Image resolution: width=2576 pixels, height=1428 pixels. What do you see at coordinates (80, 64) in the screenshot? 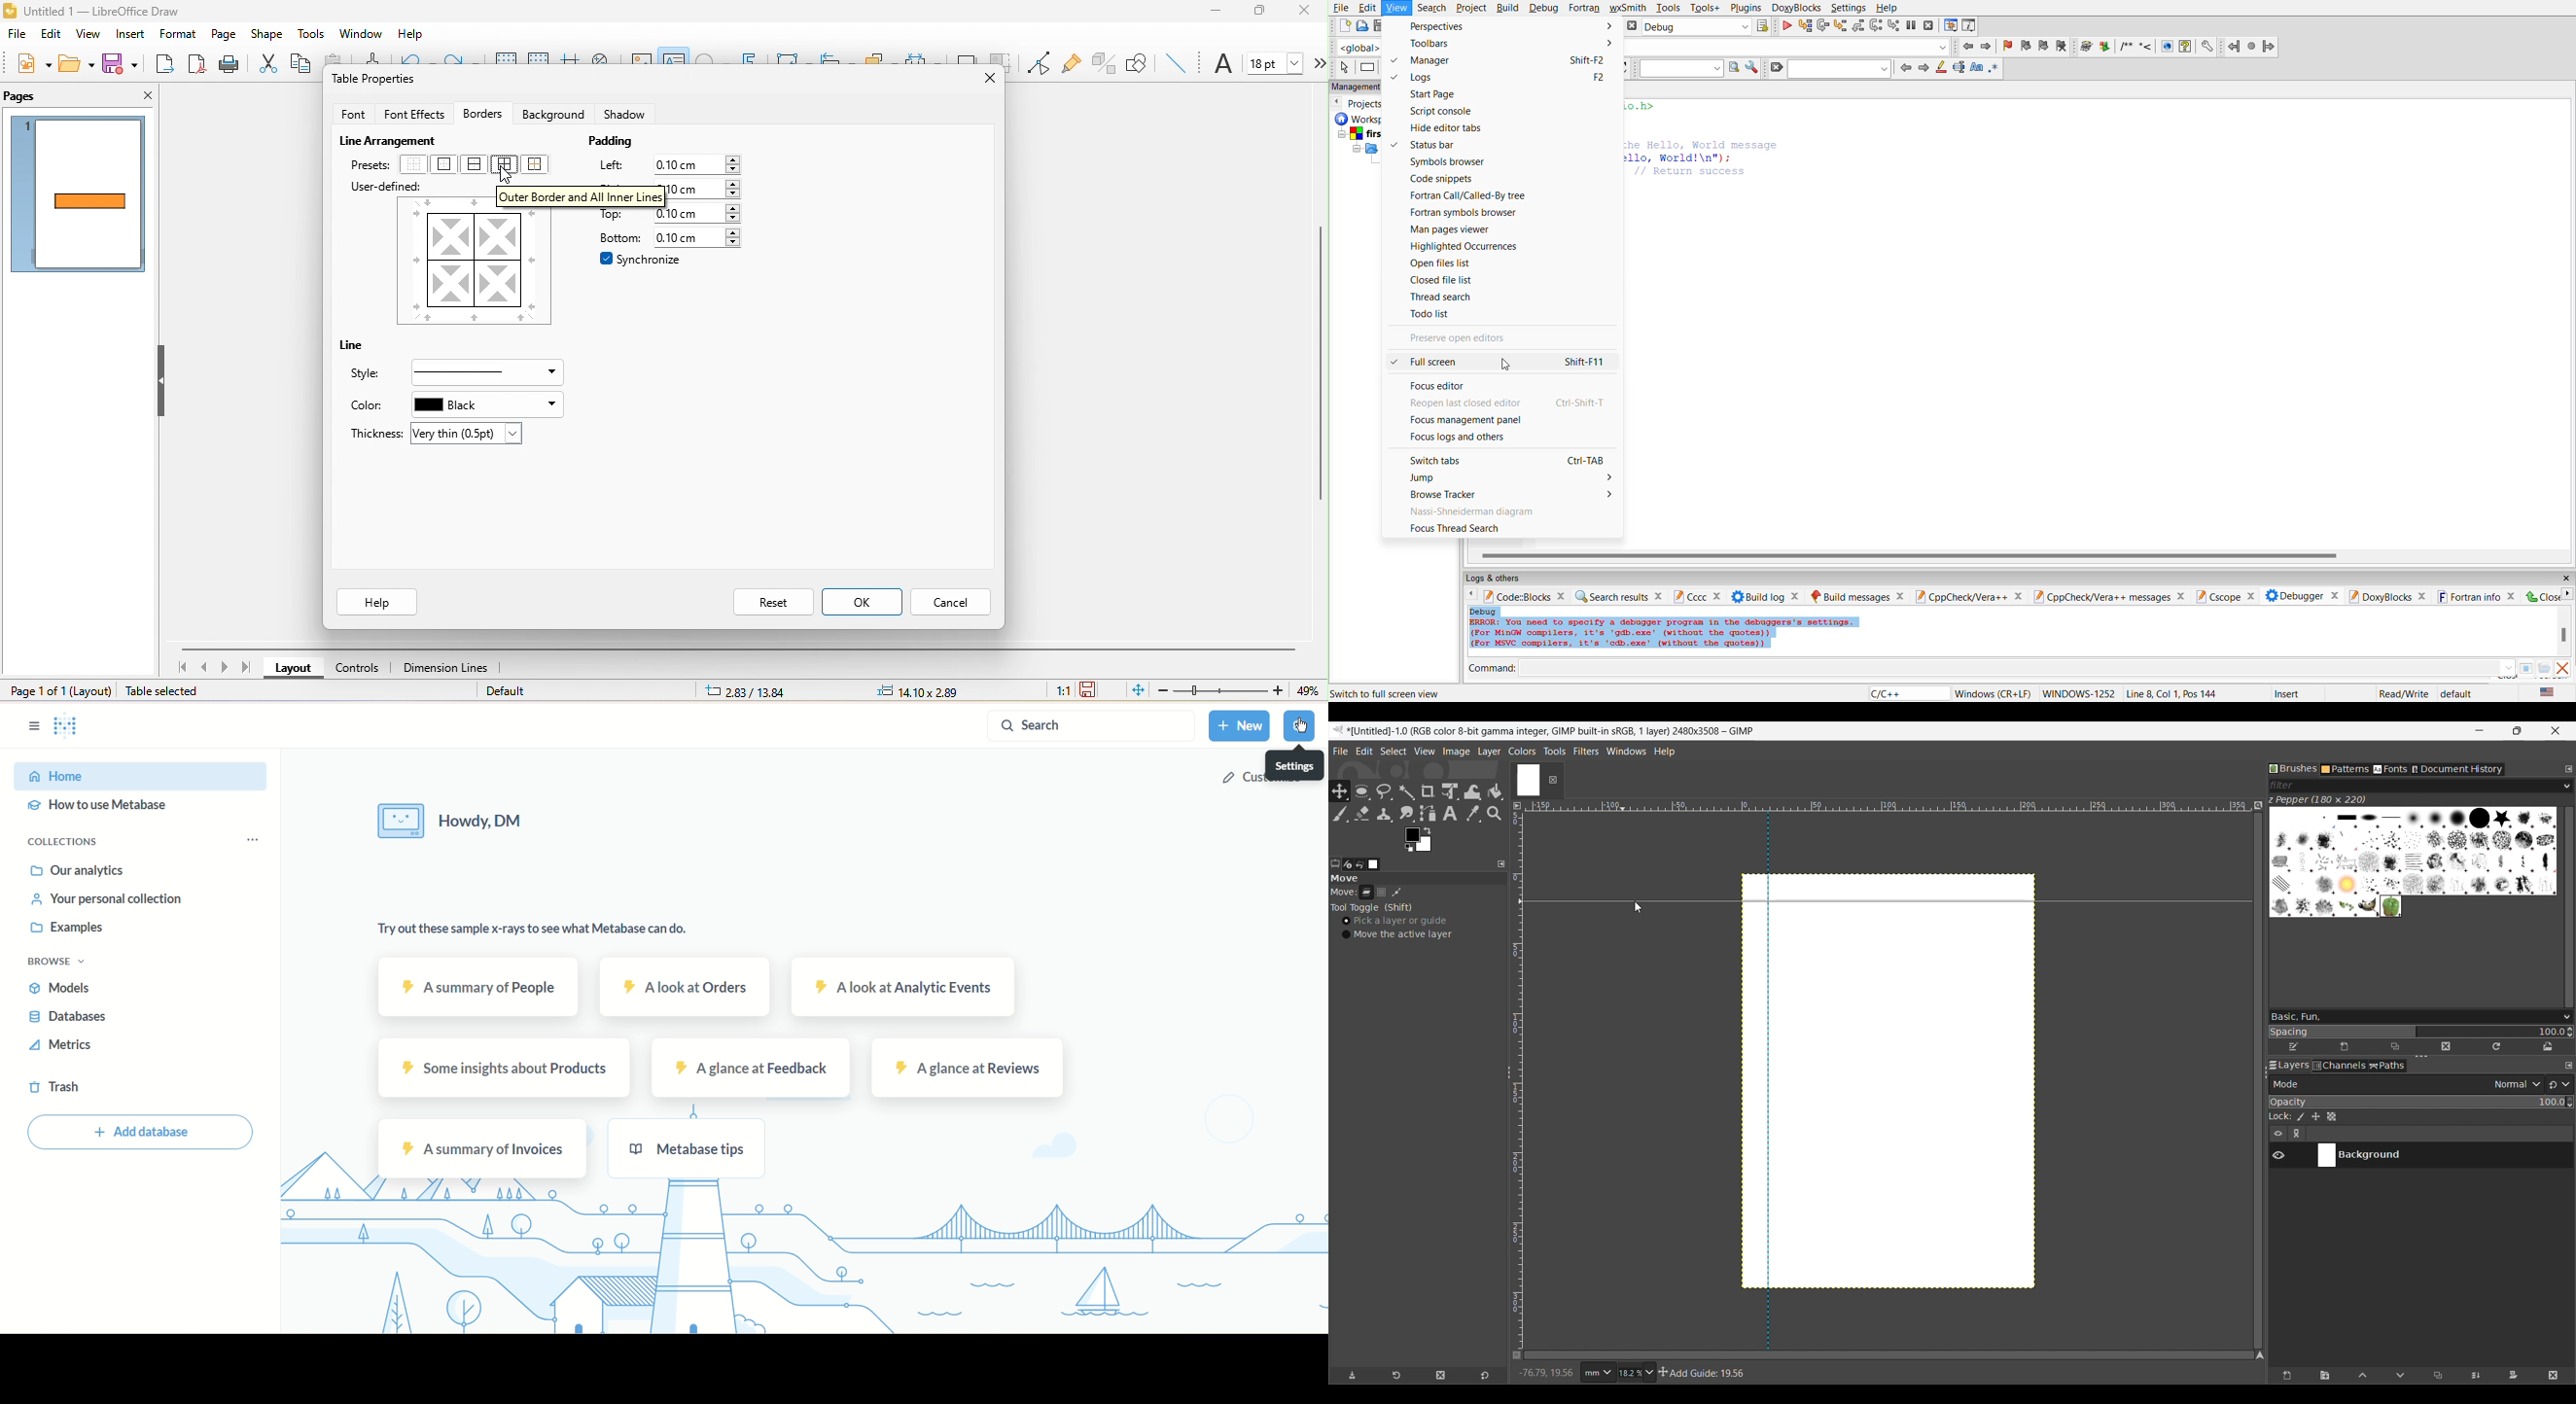
I see `open` at bounding box center [80, 64].